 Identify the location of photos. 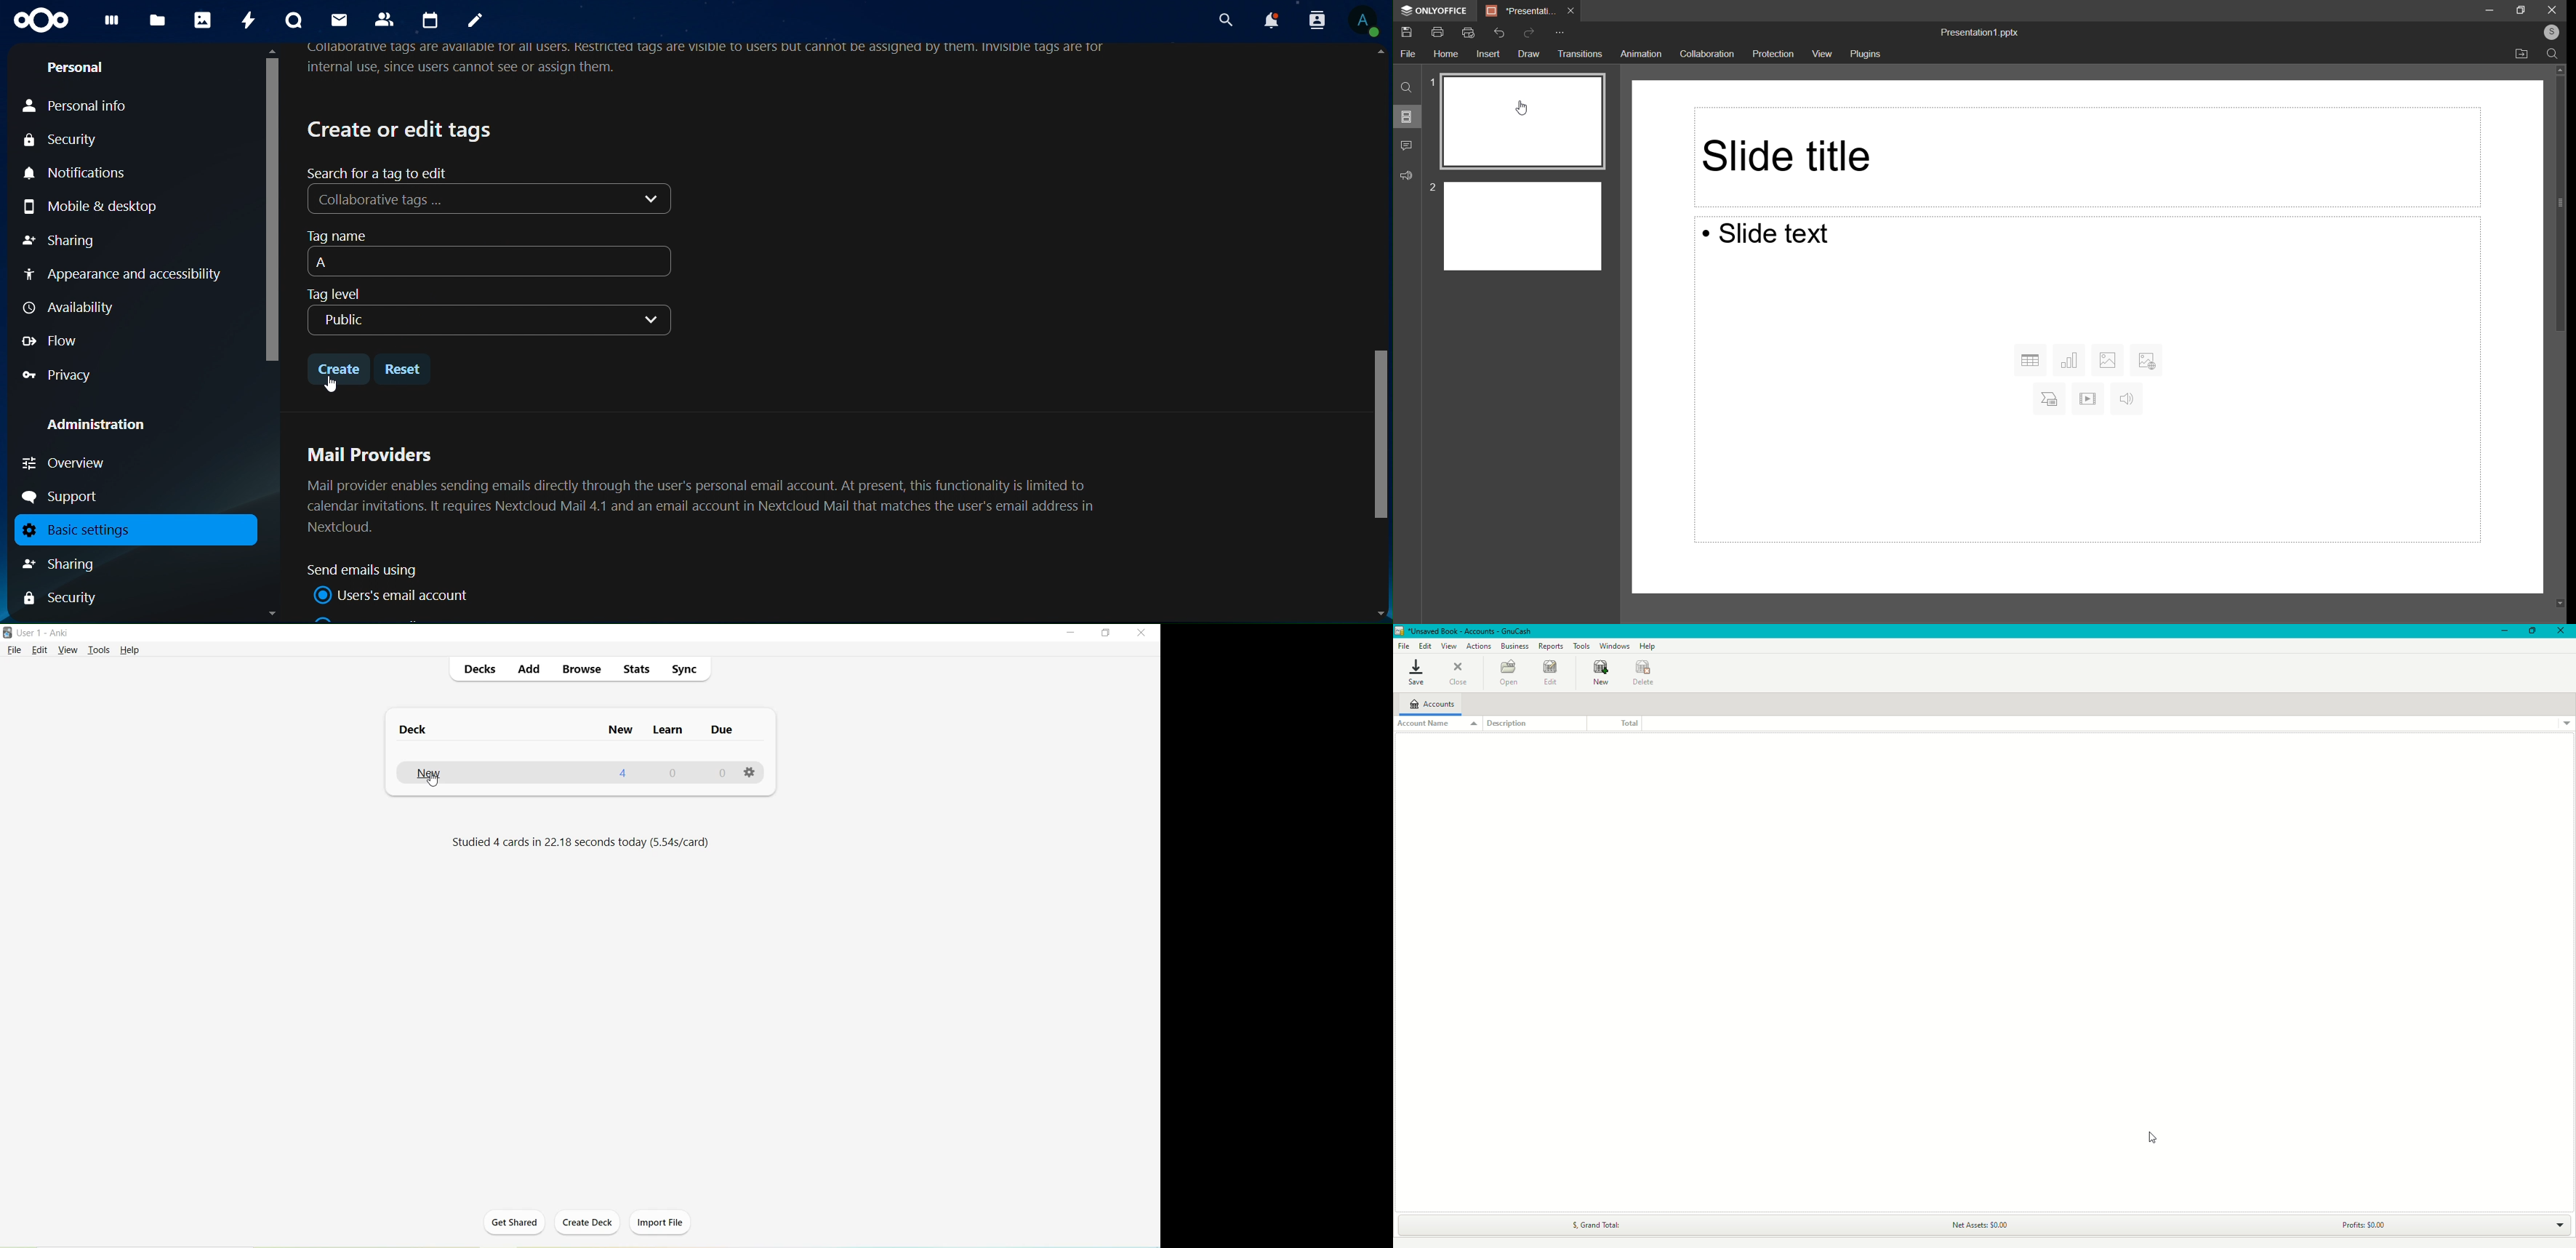
(202, 20).